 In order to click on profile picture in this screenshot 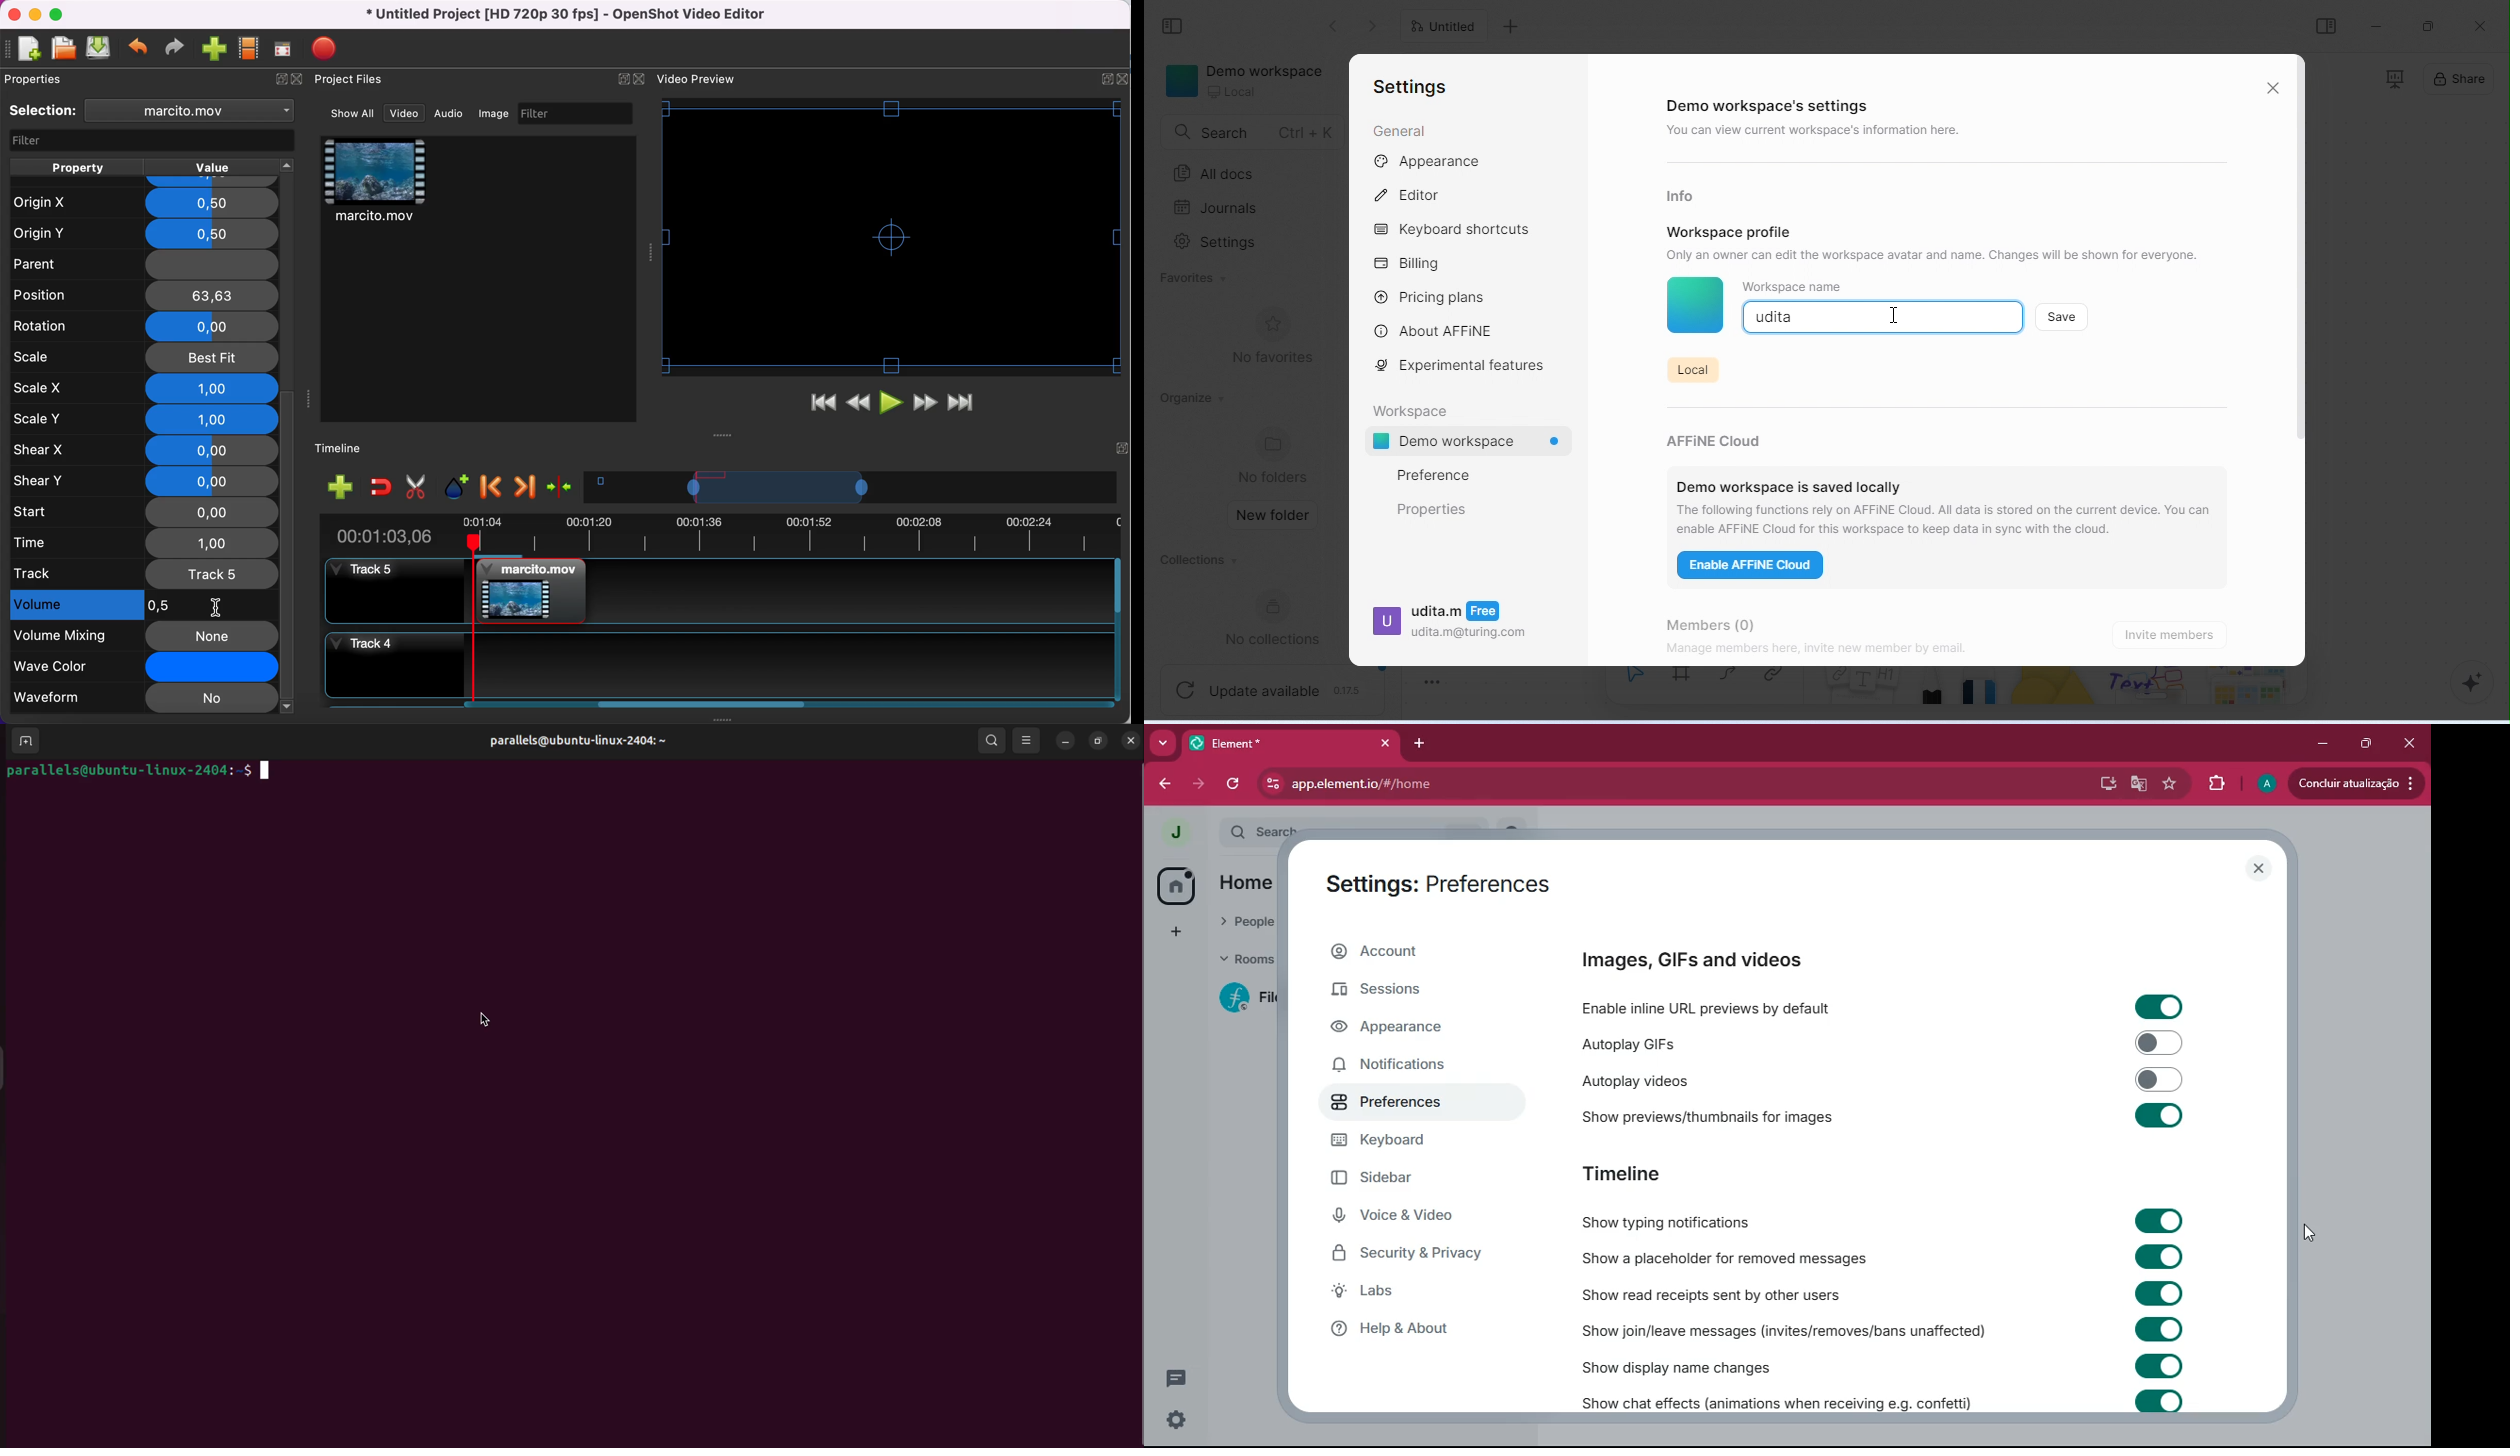, I will do `click(1174, 833)`.